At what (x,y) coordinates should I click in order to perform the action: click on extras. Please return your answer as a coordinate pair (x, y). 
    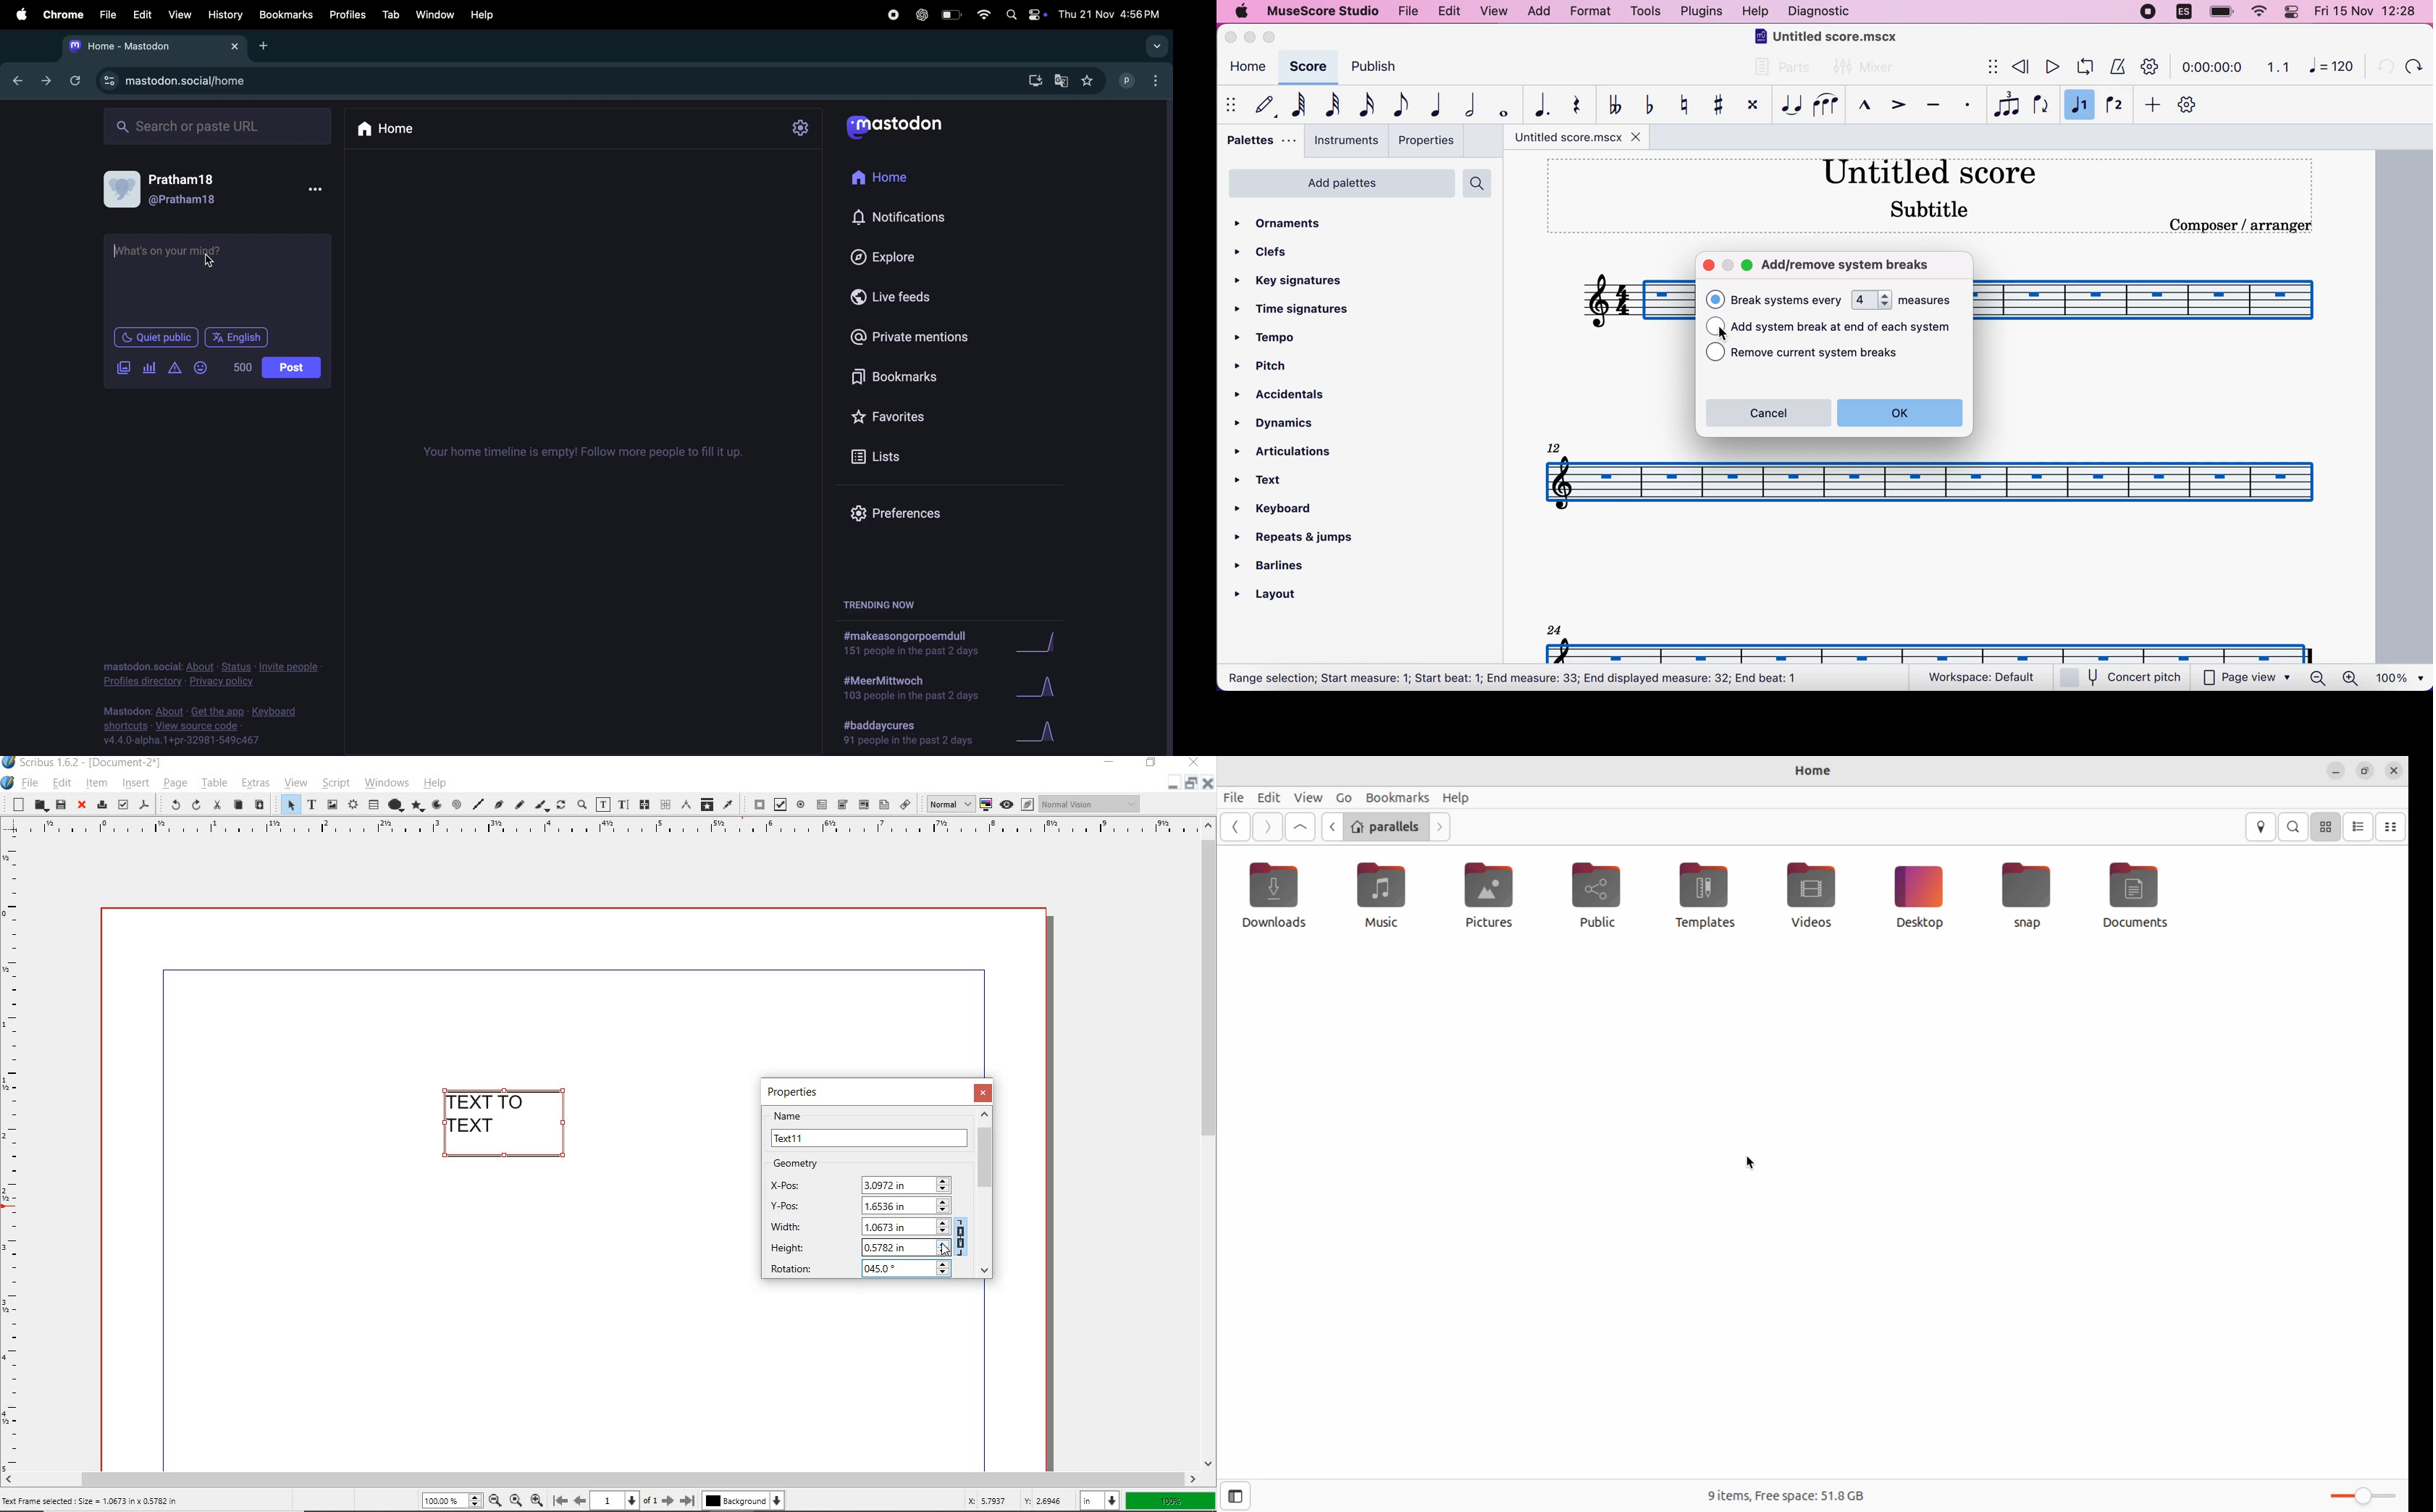
    Looking at the image, I should click on (256, 783).